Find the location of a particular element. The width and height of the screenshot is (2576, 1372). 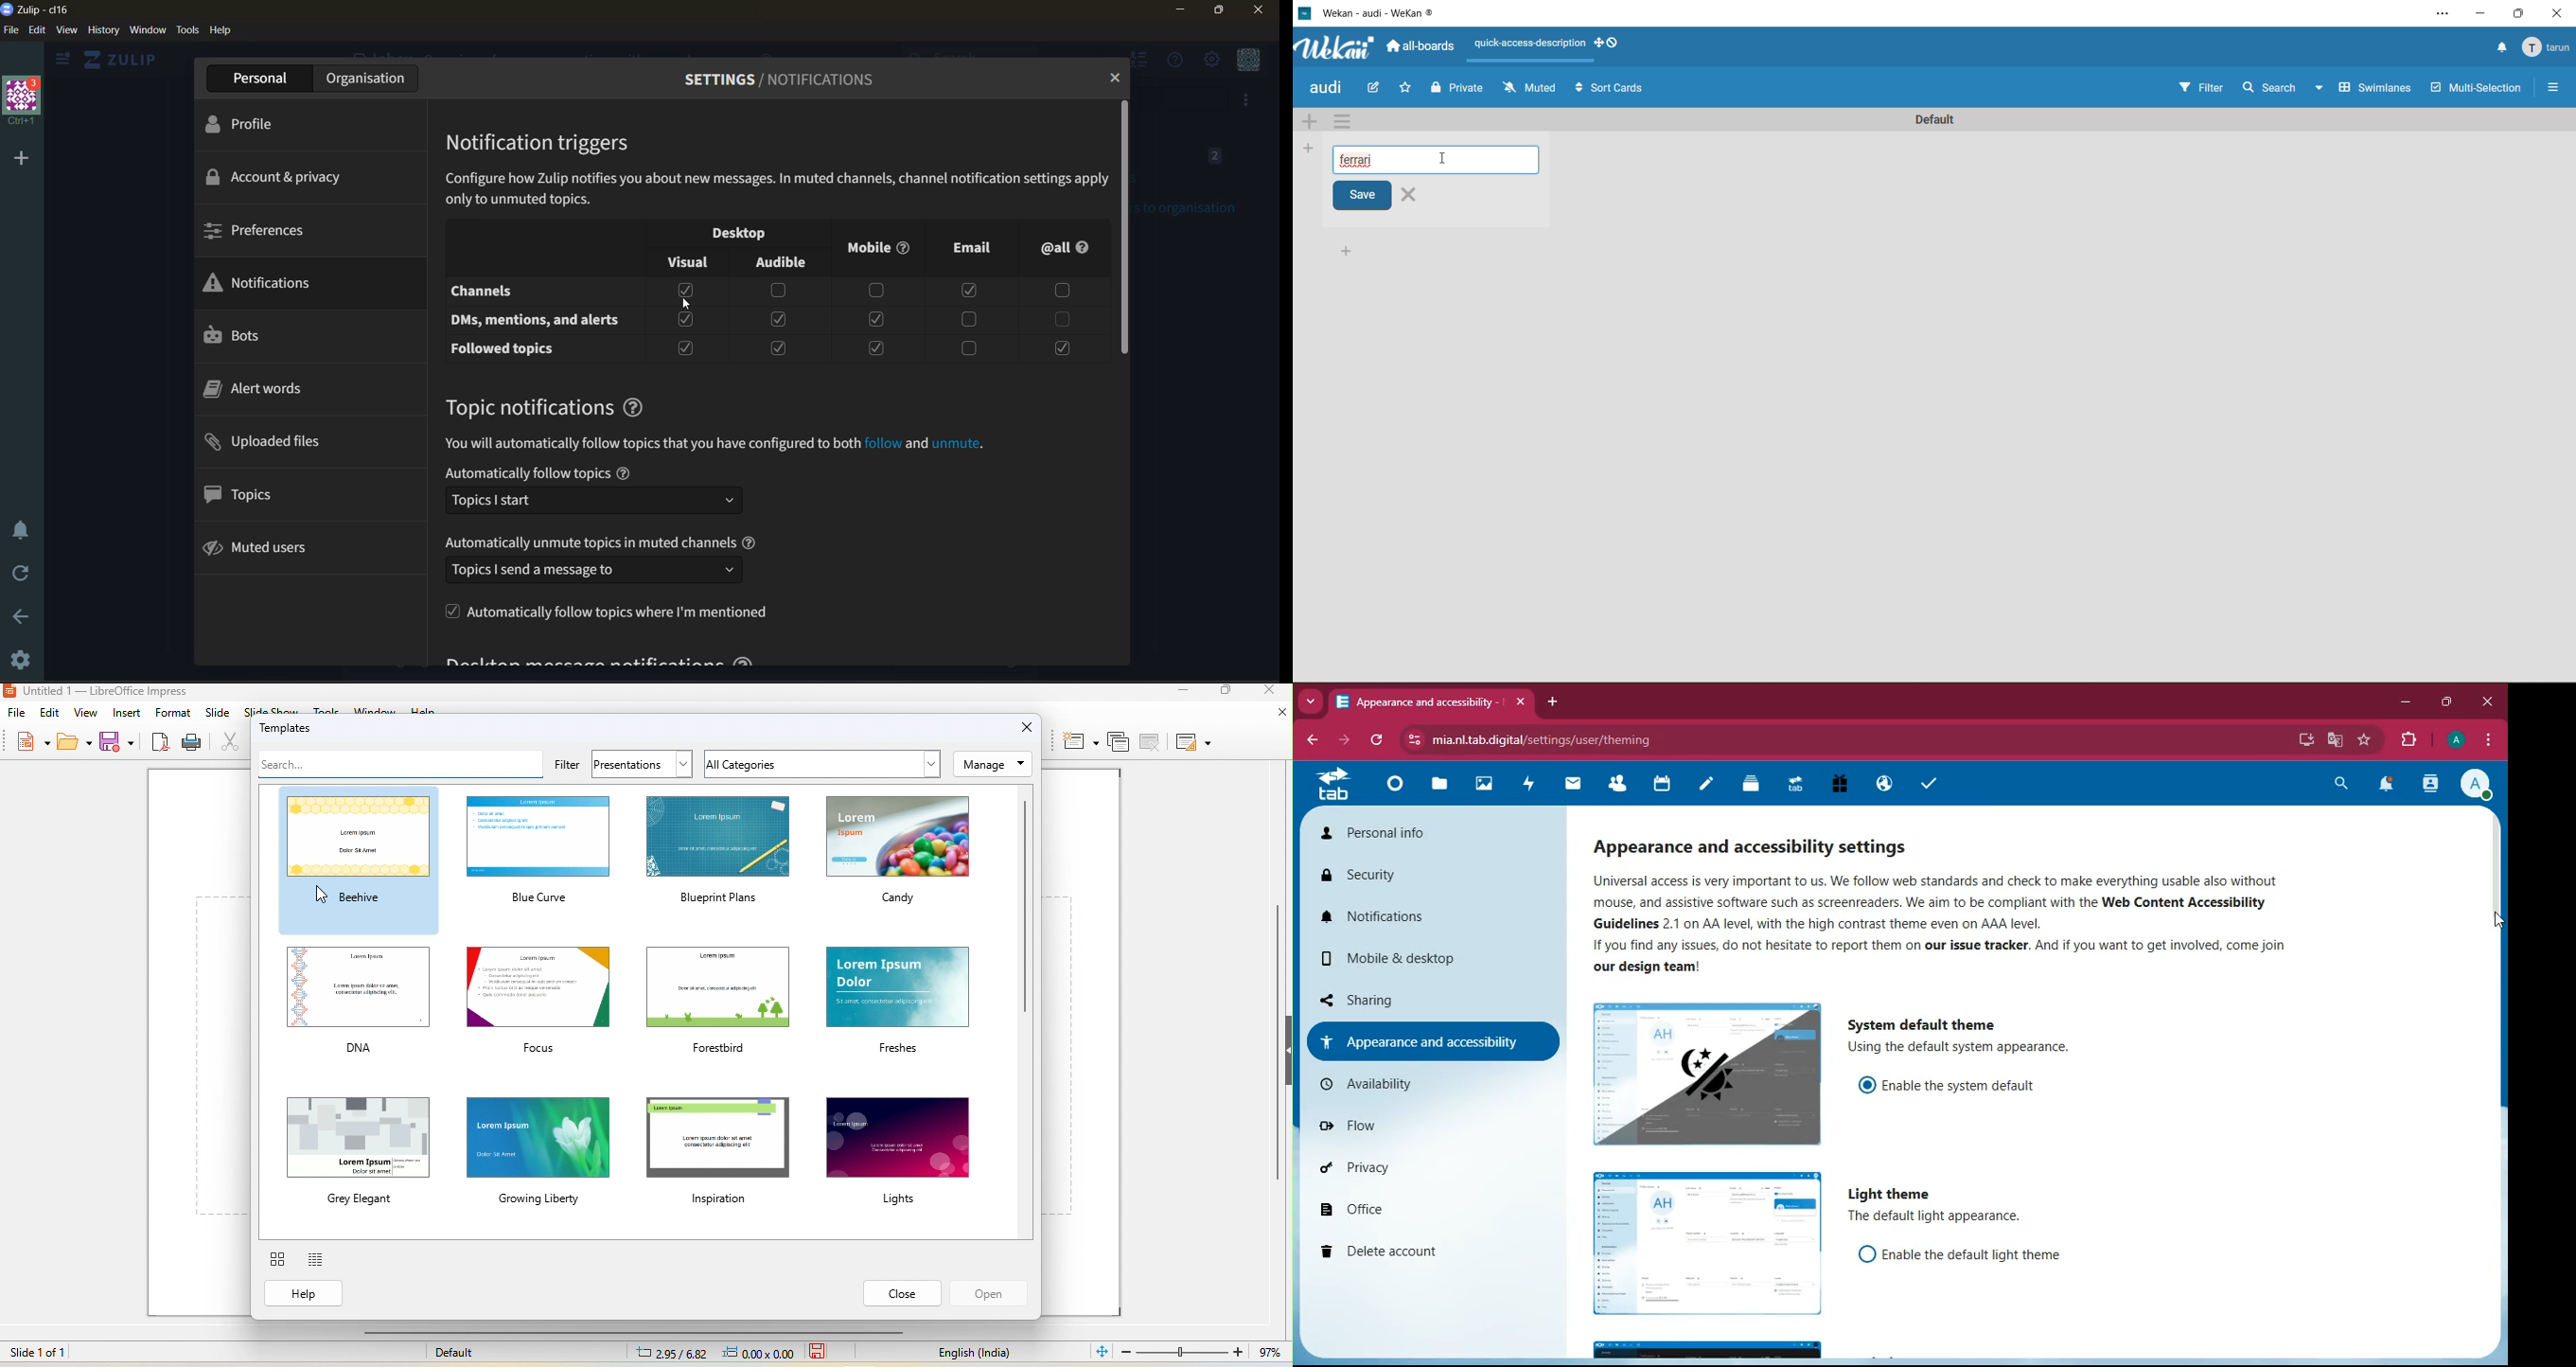

and is located at coordinates (916, 444).